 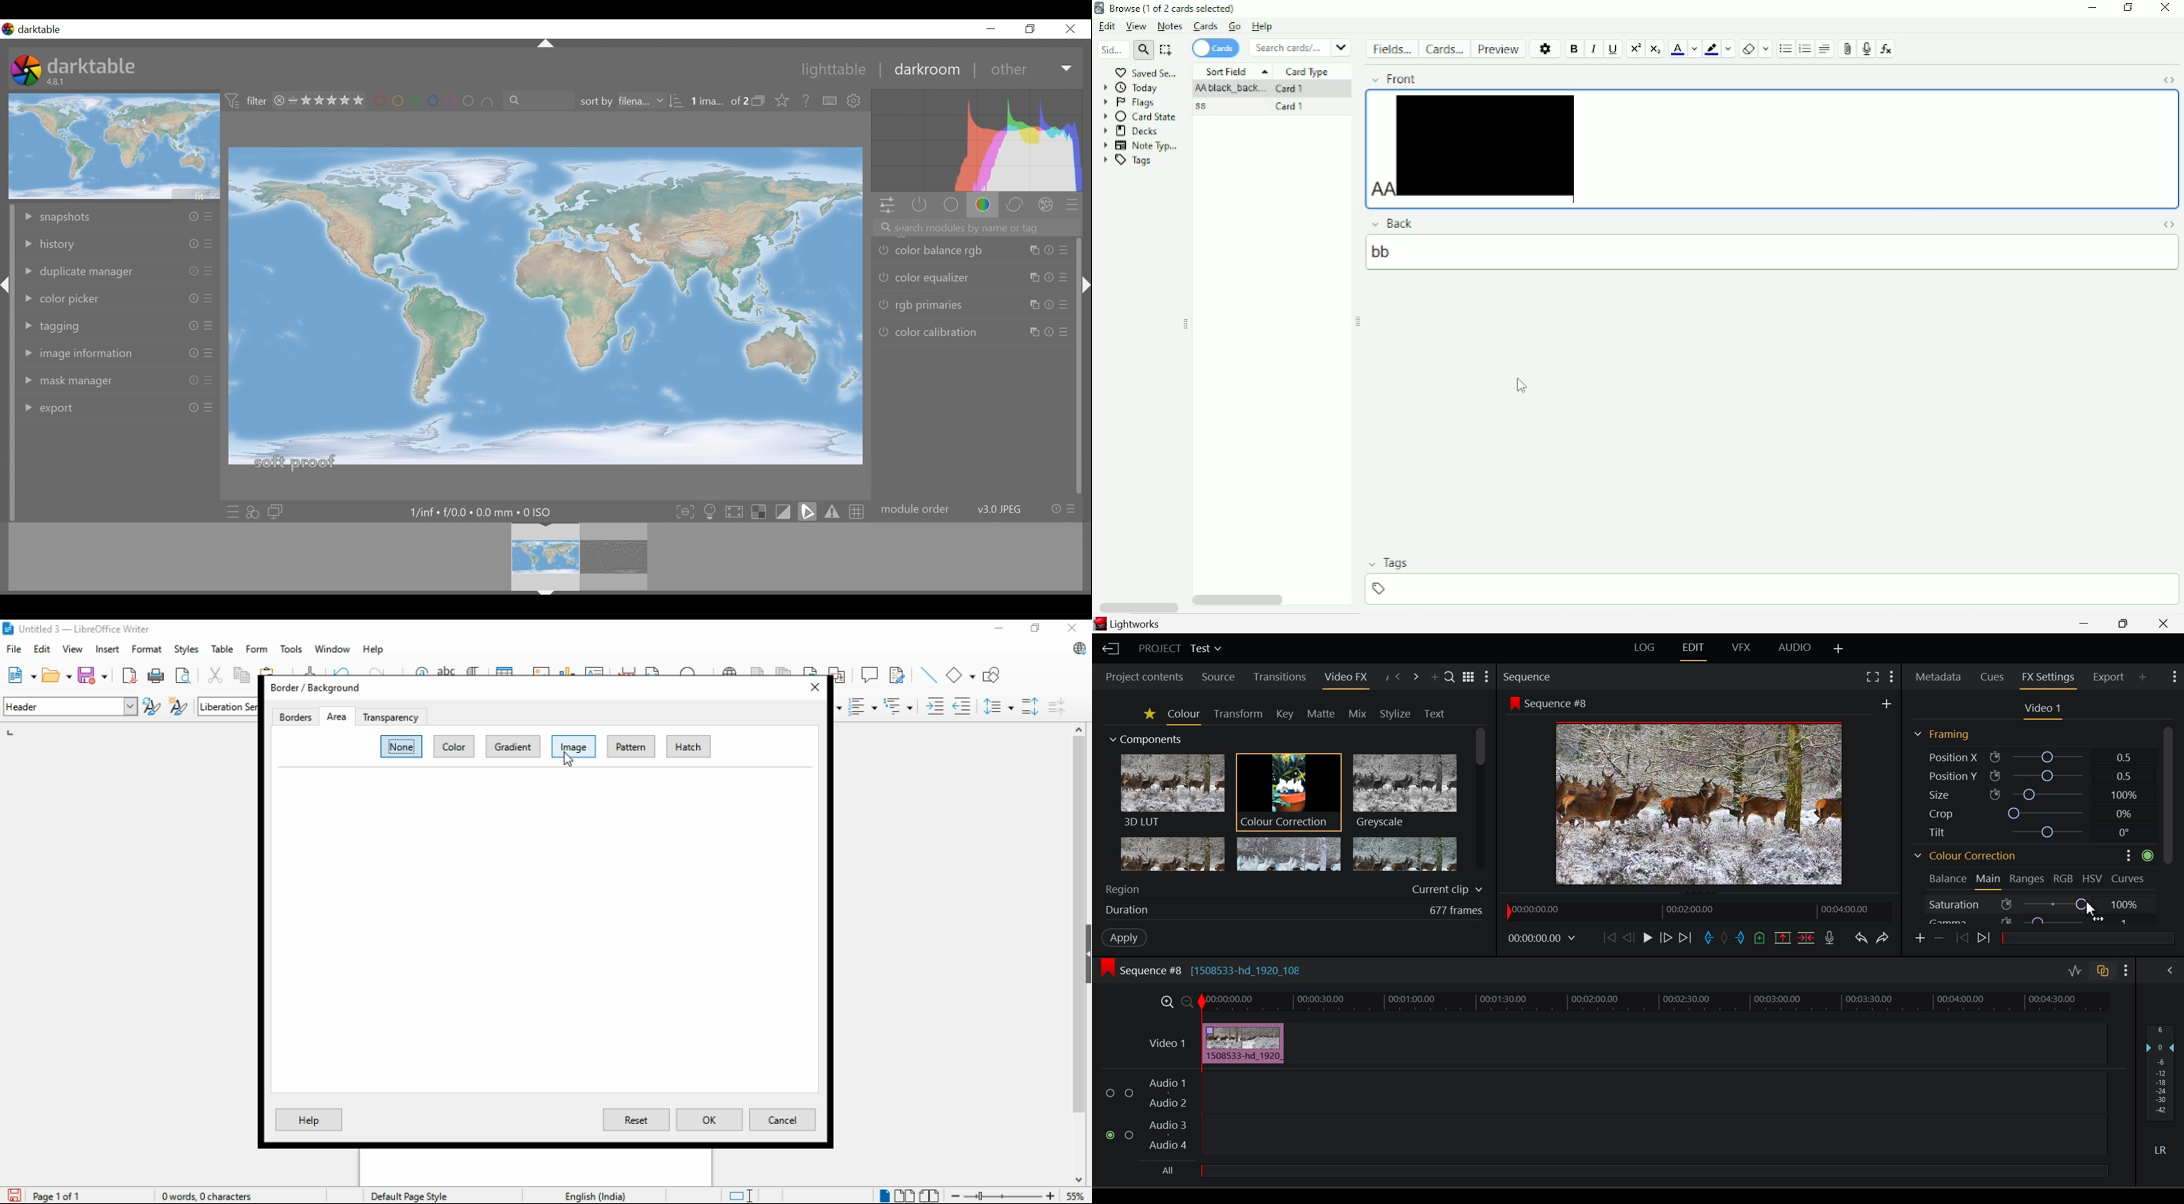 I want to click on clone formatting, so click(x=311, y=669).